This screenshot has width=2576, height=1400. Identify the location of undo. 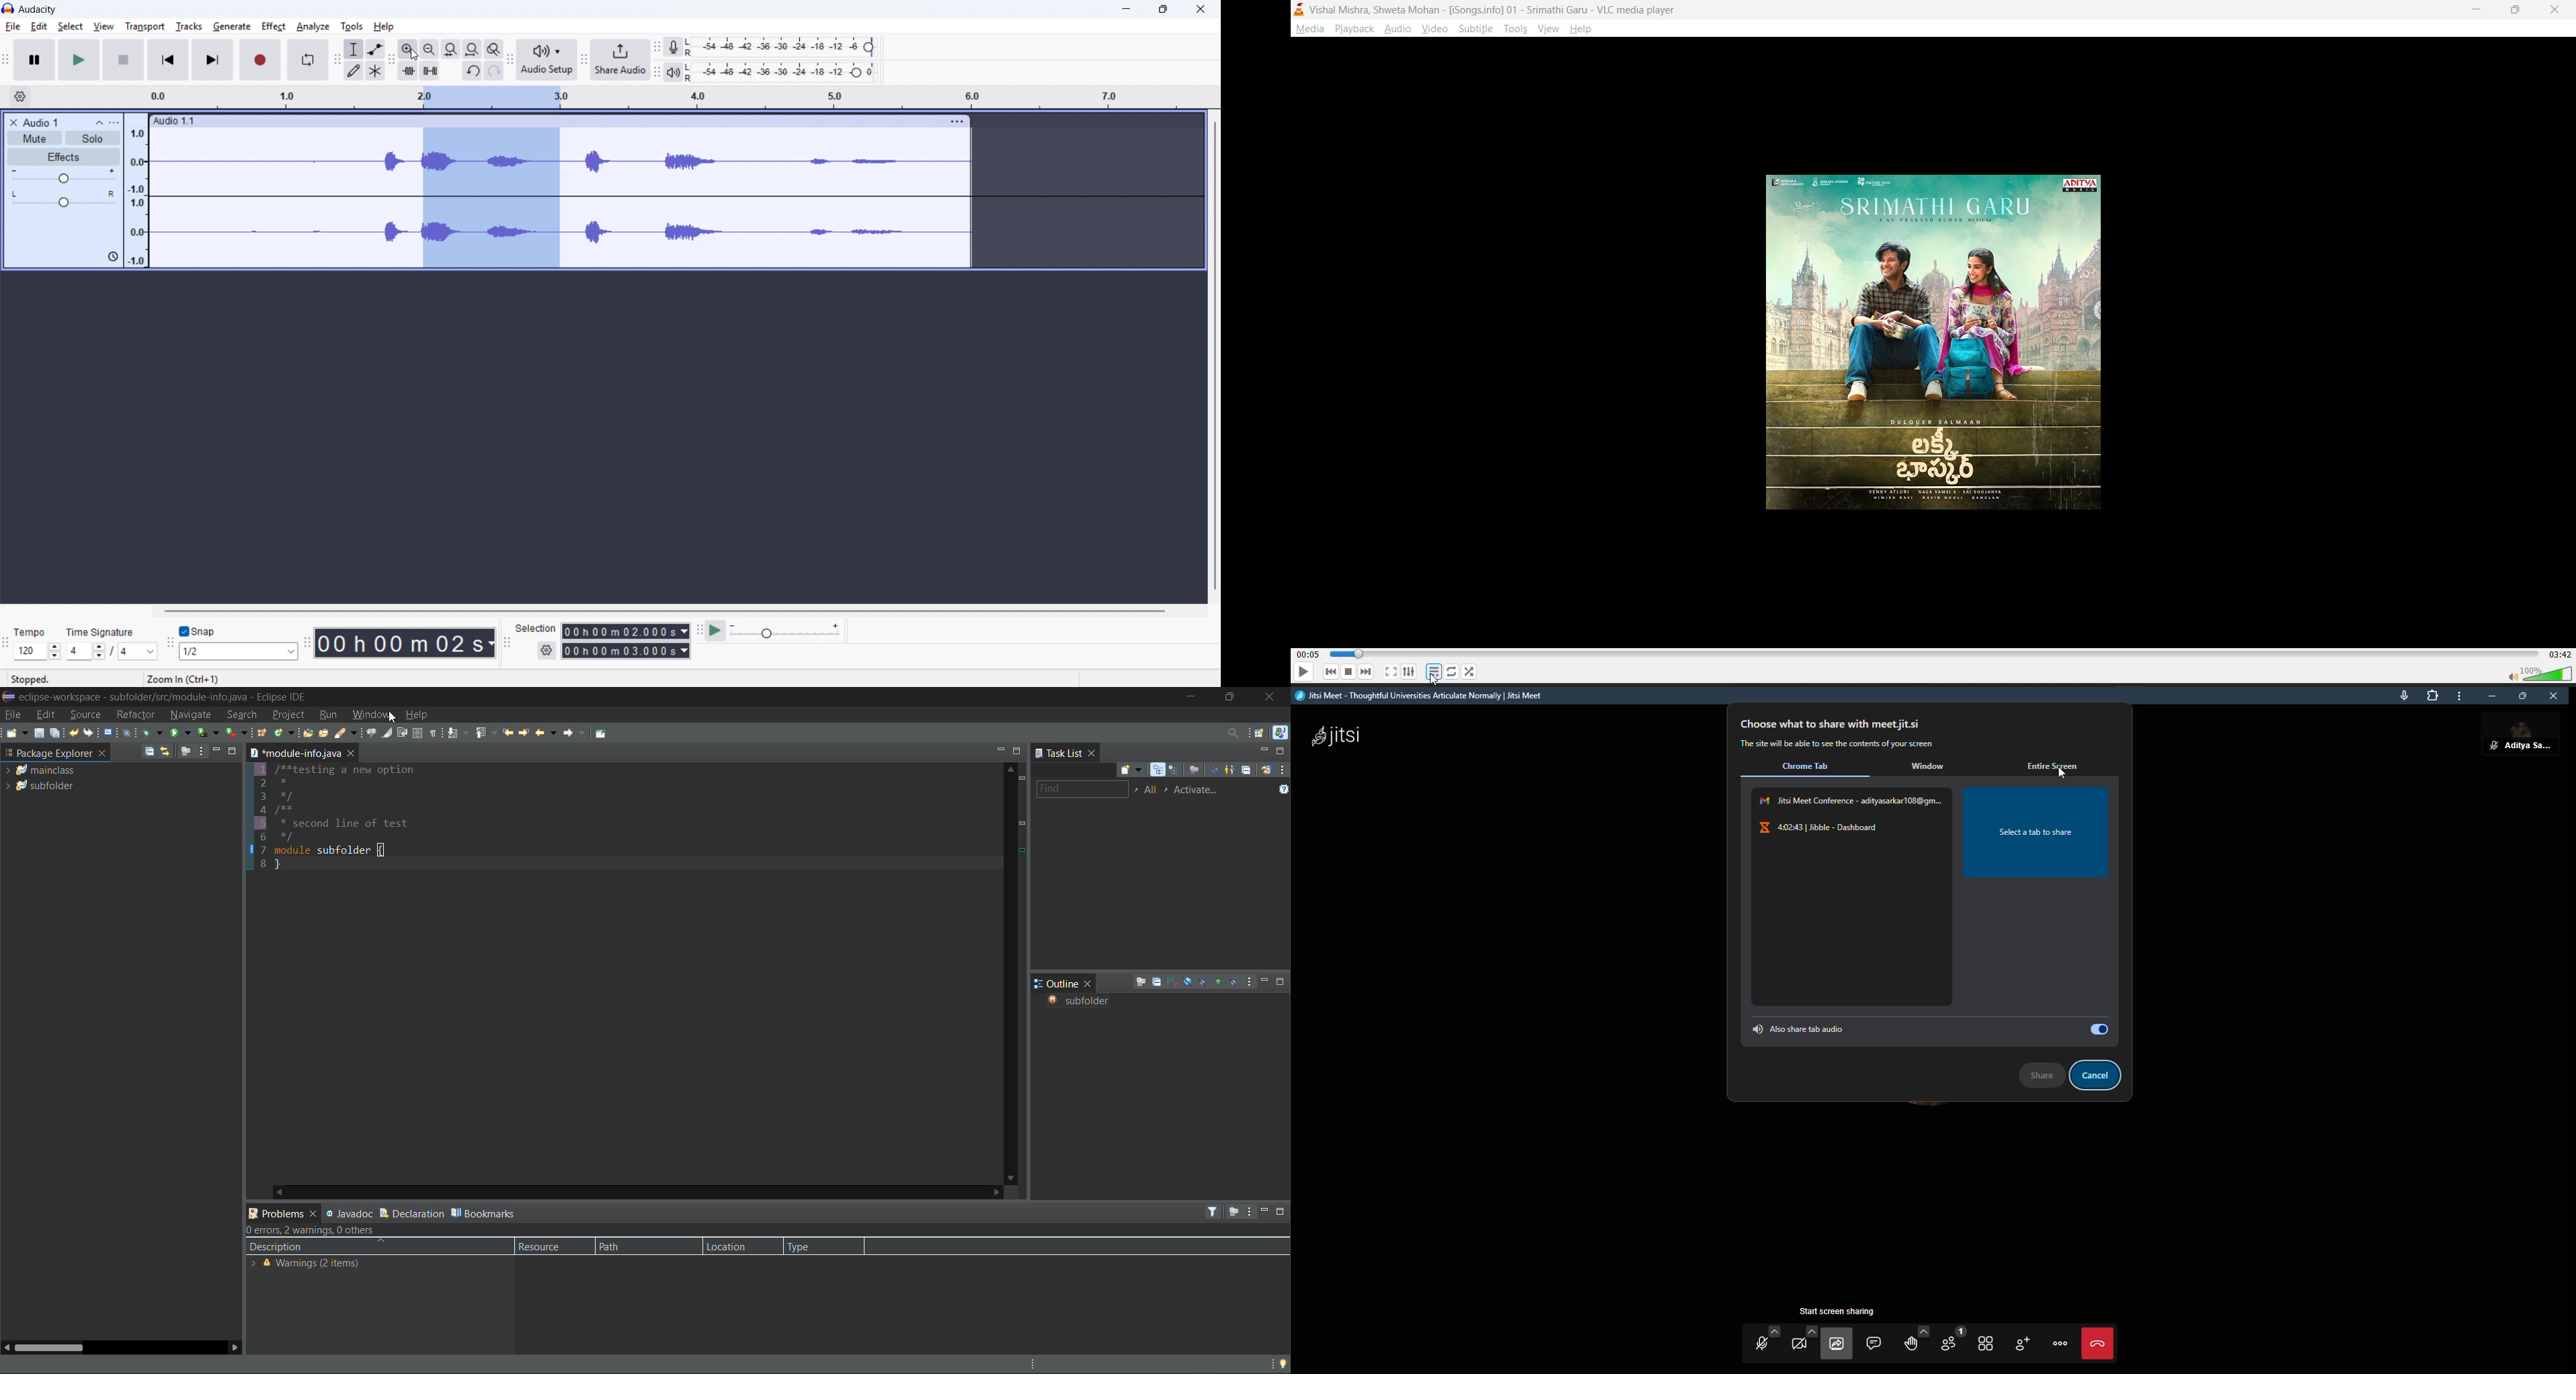
(74, 732).